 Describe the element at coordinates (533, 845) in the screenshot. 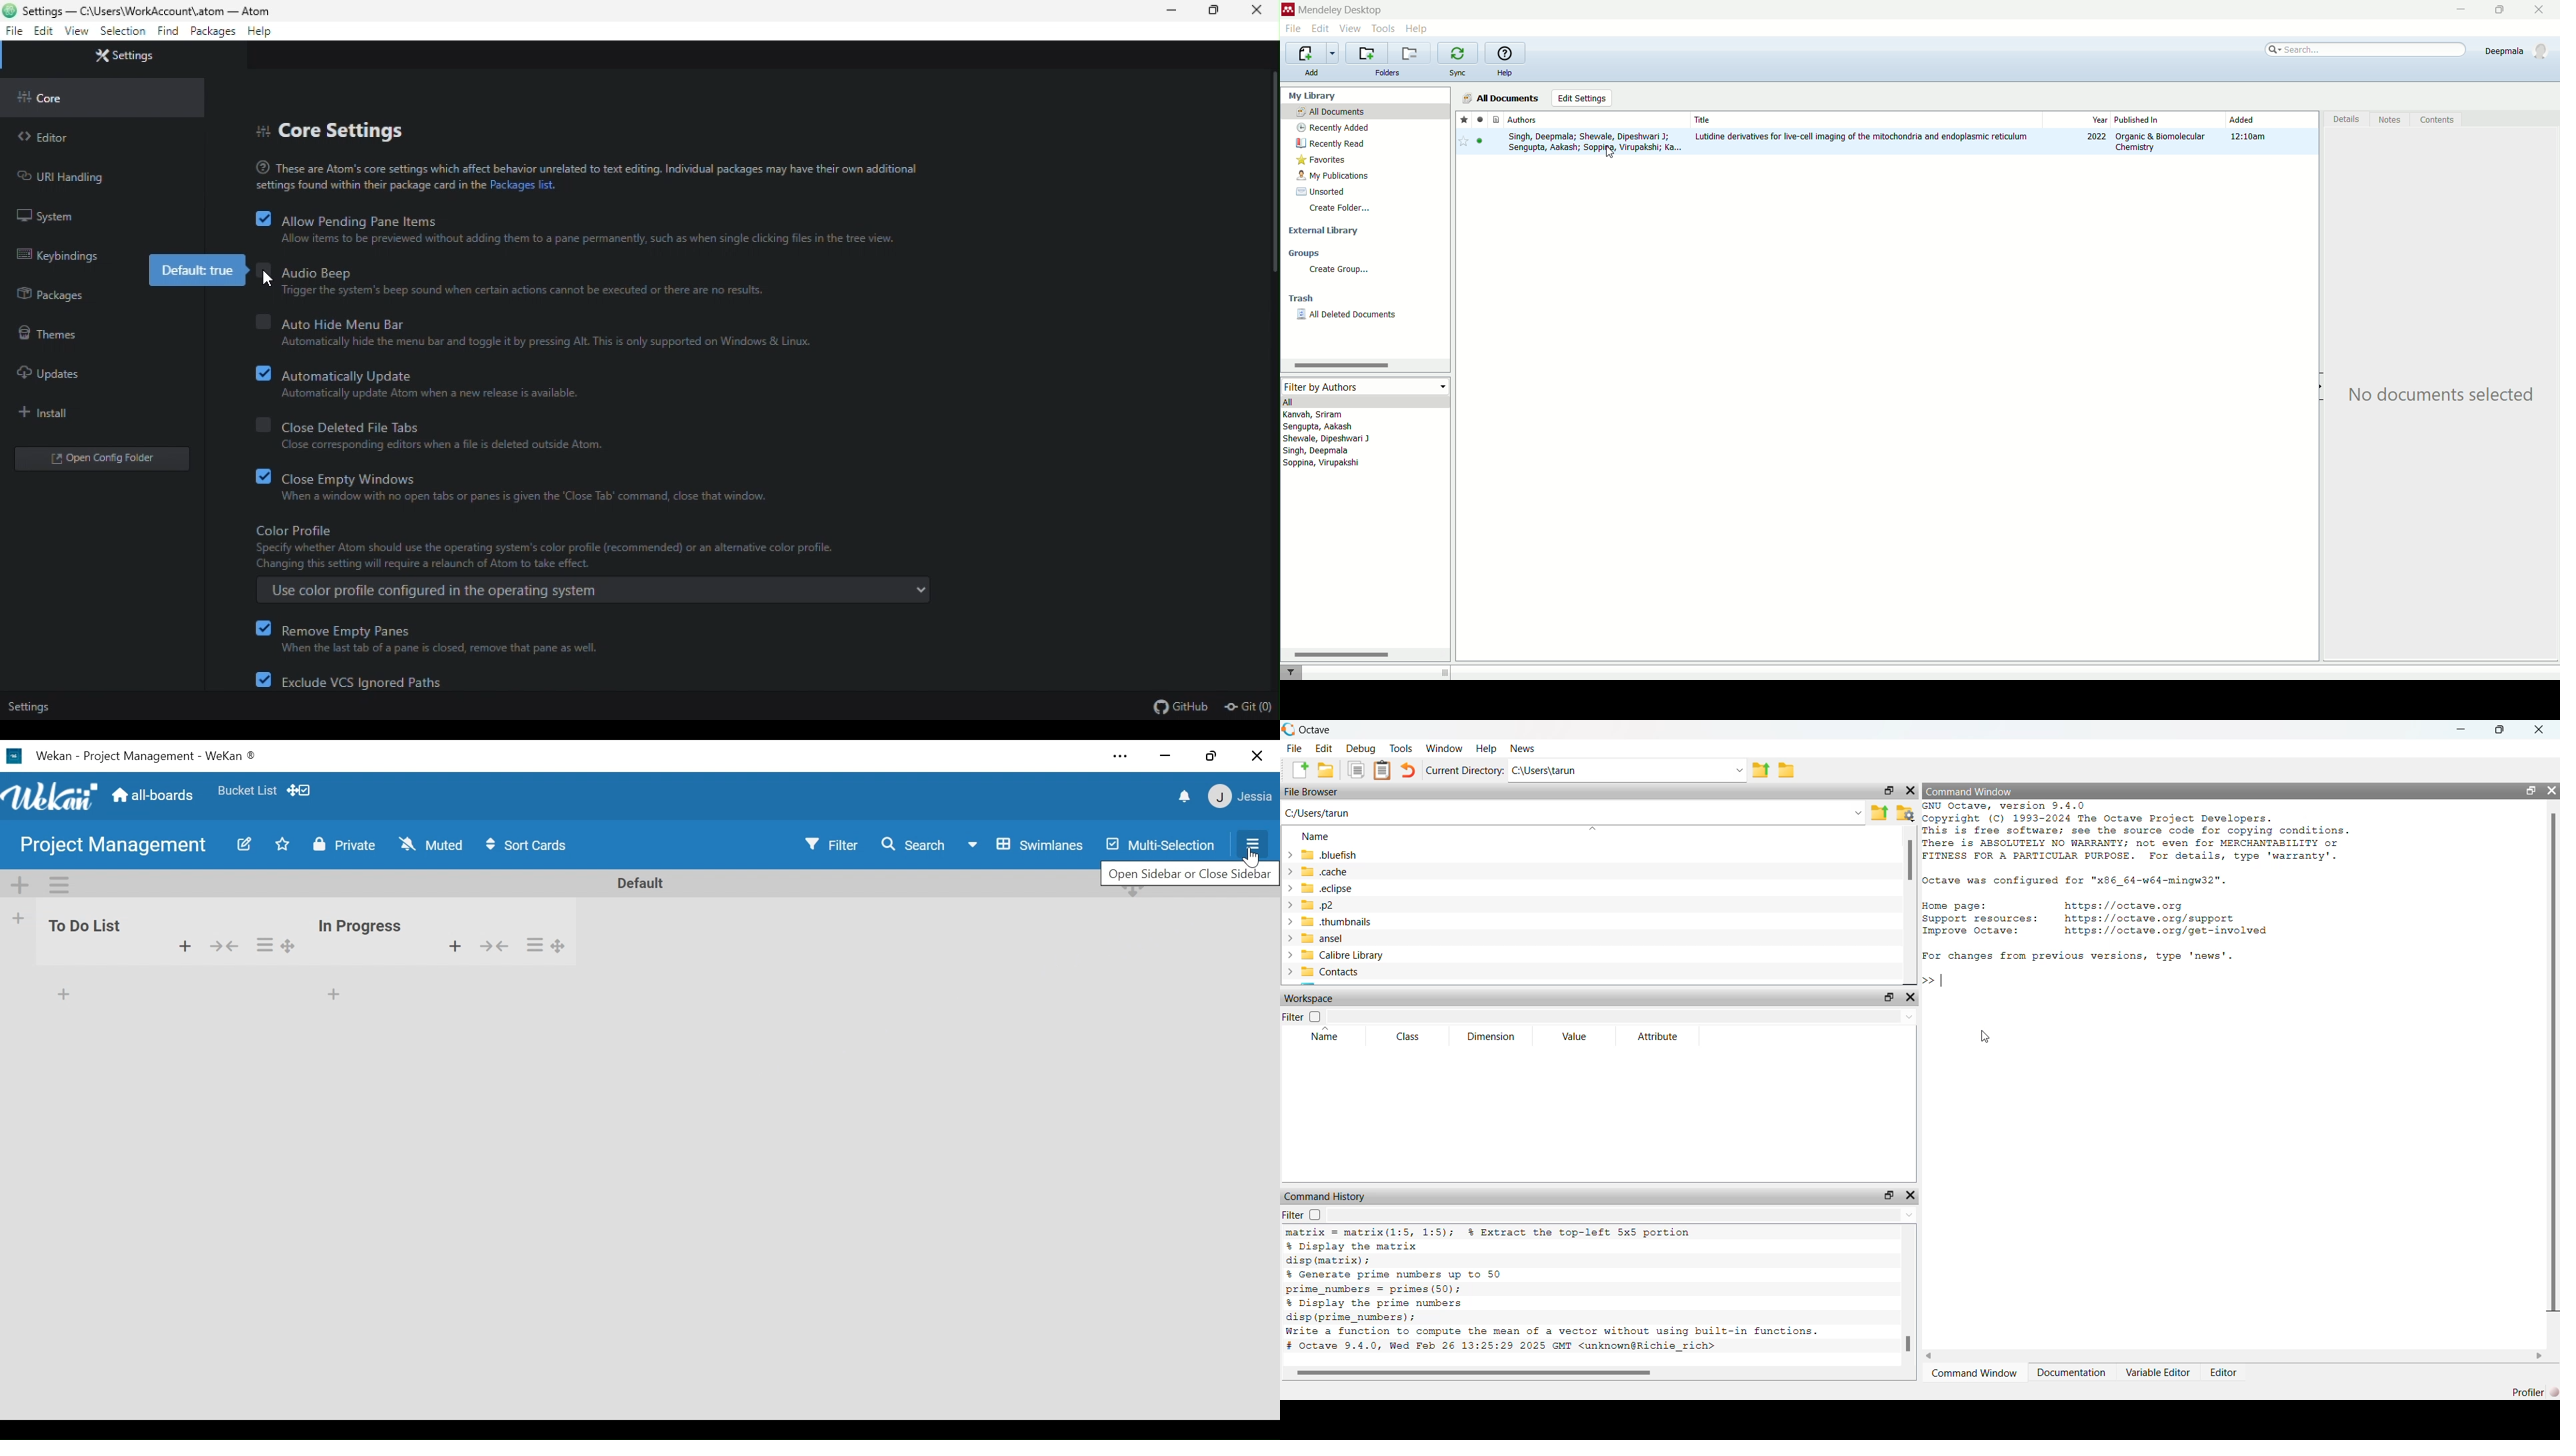

I see `Sort Card` at that location.